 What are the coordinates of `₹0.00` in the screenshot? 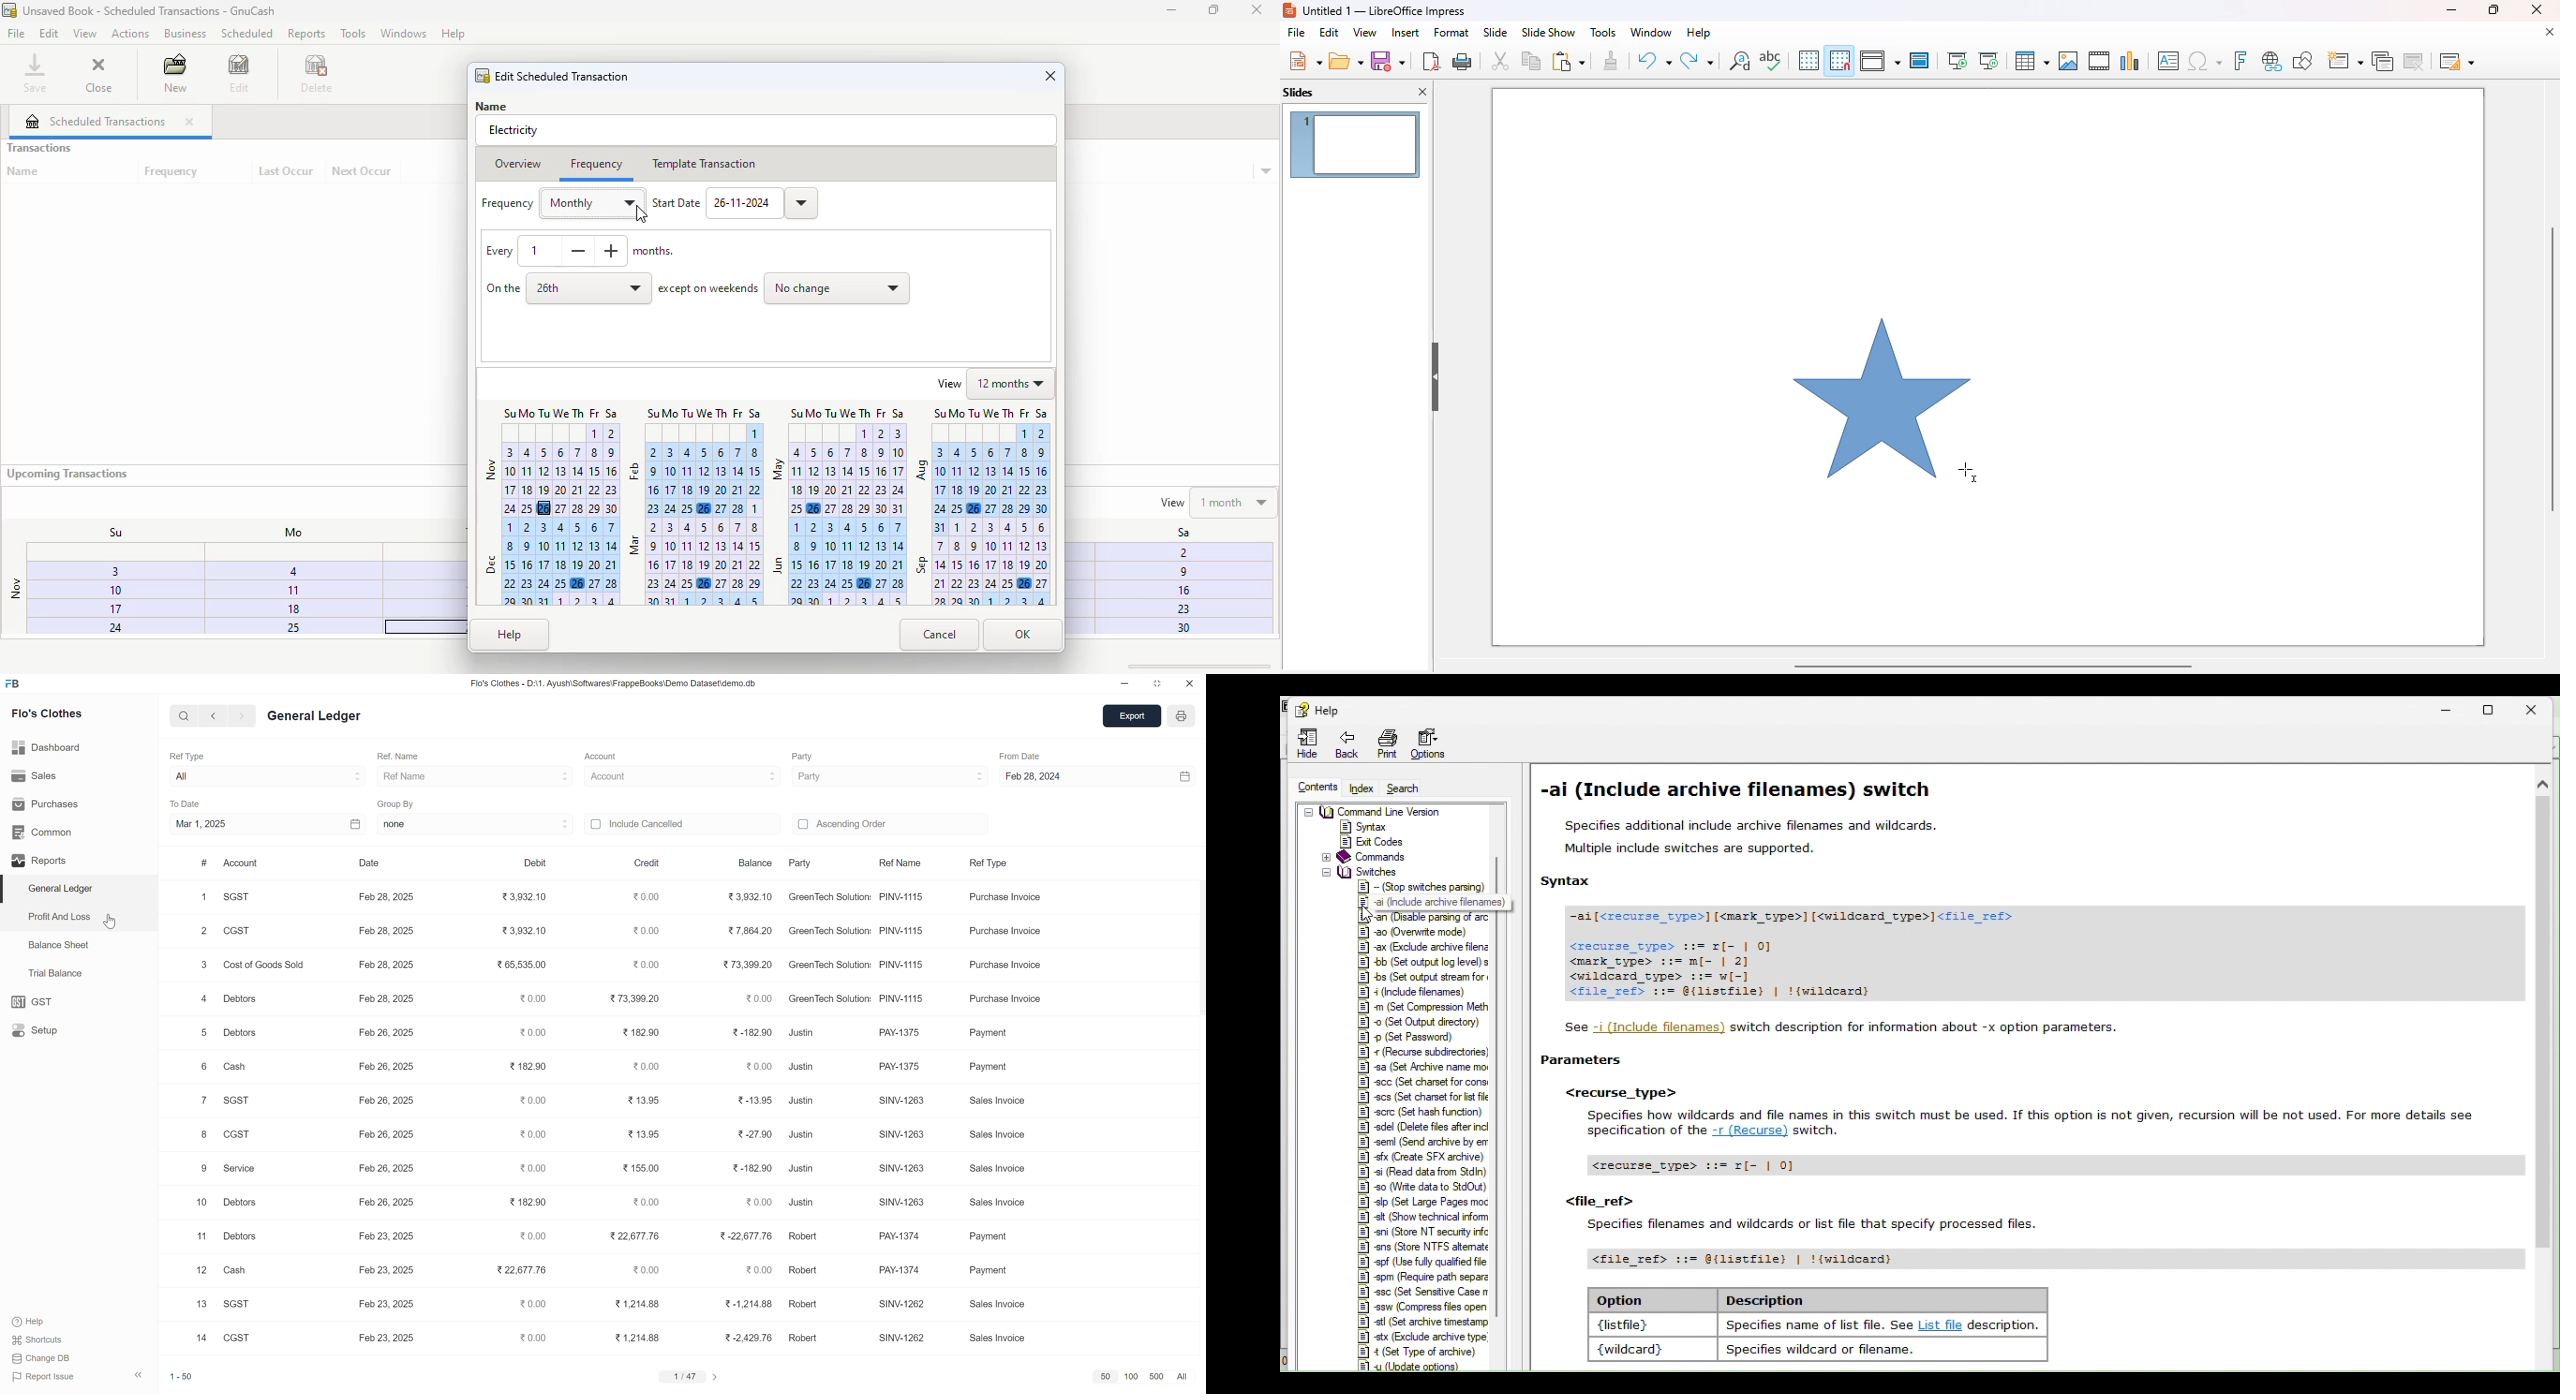 It's located at (754, 1271).